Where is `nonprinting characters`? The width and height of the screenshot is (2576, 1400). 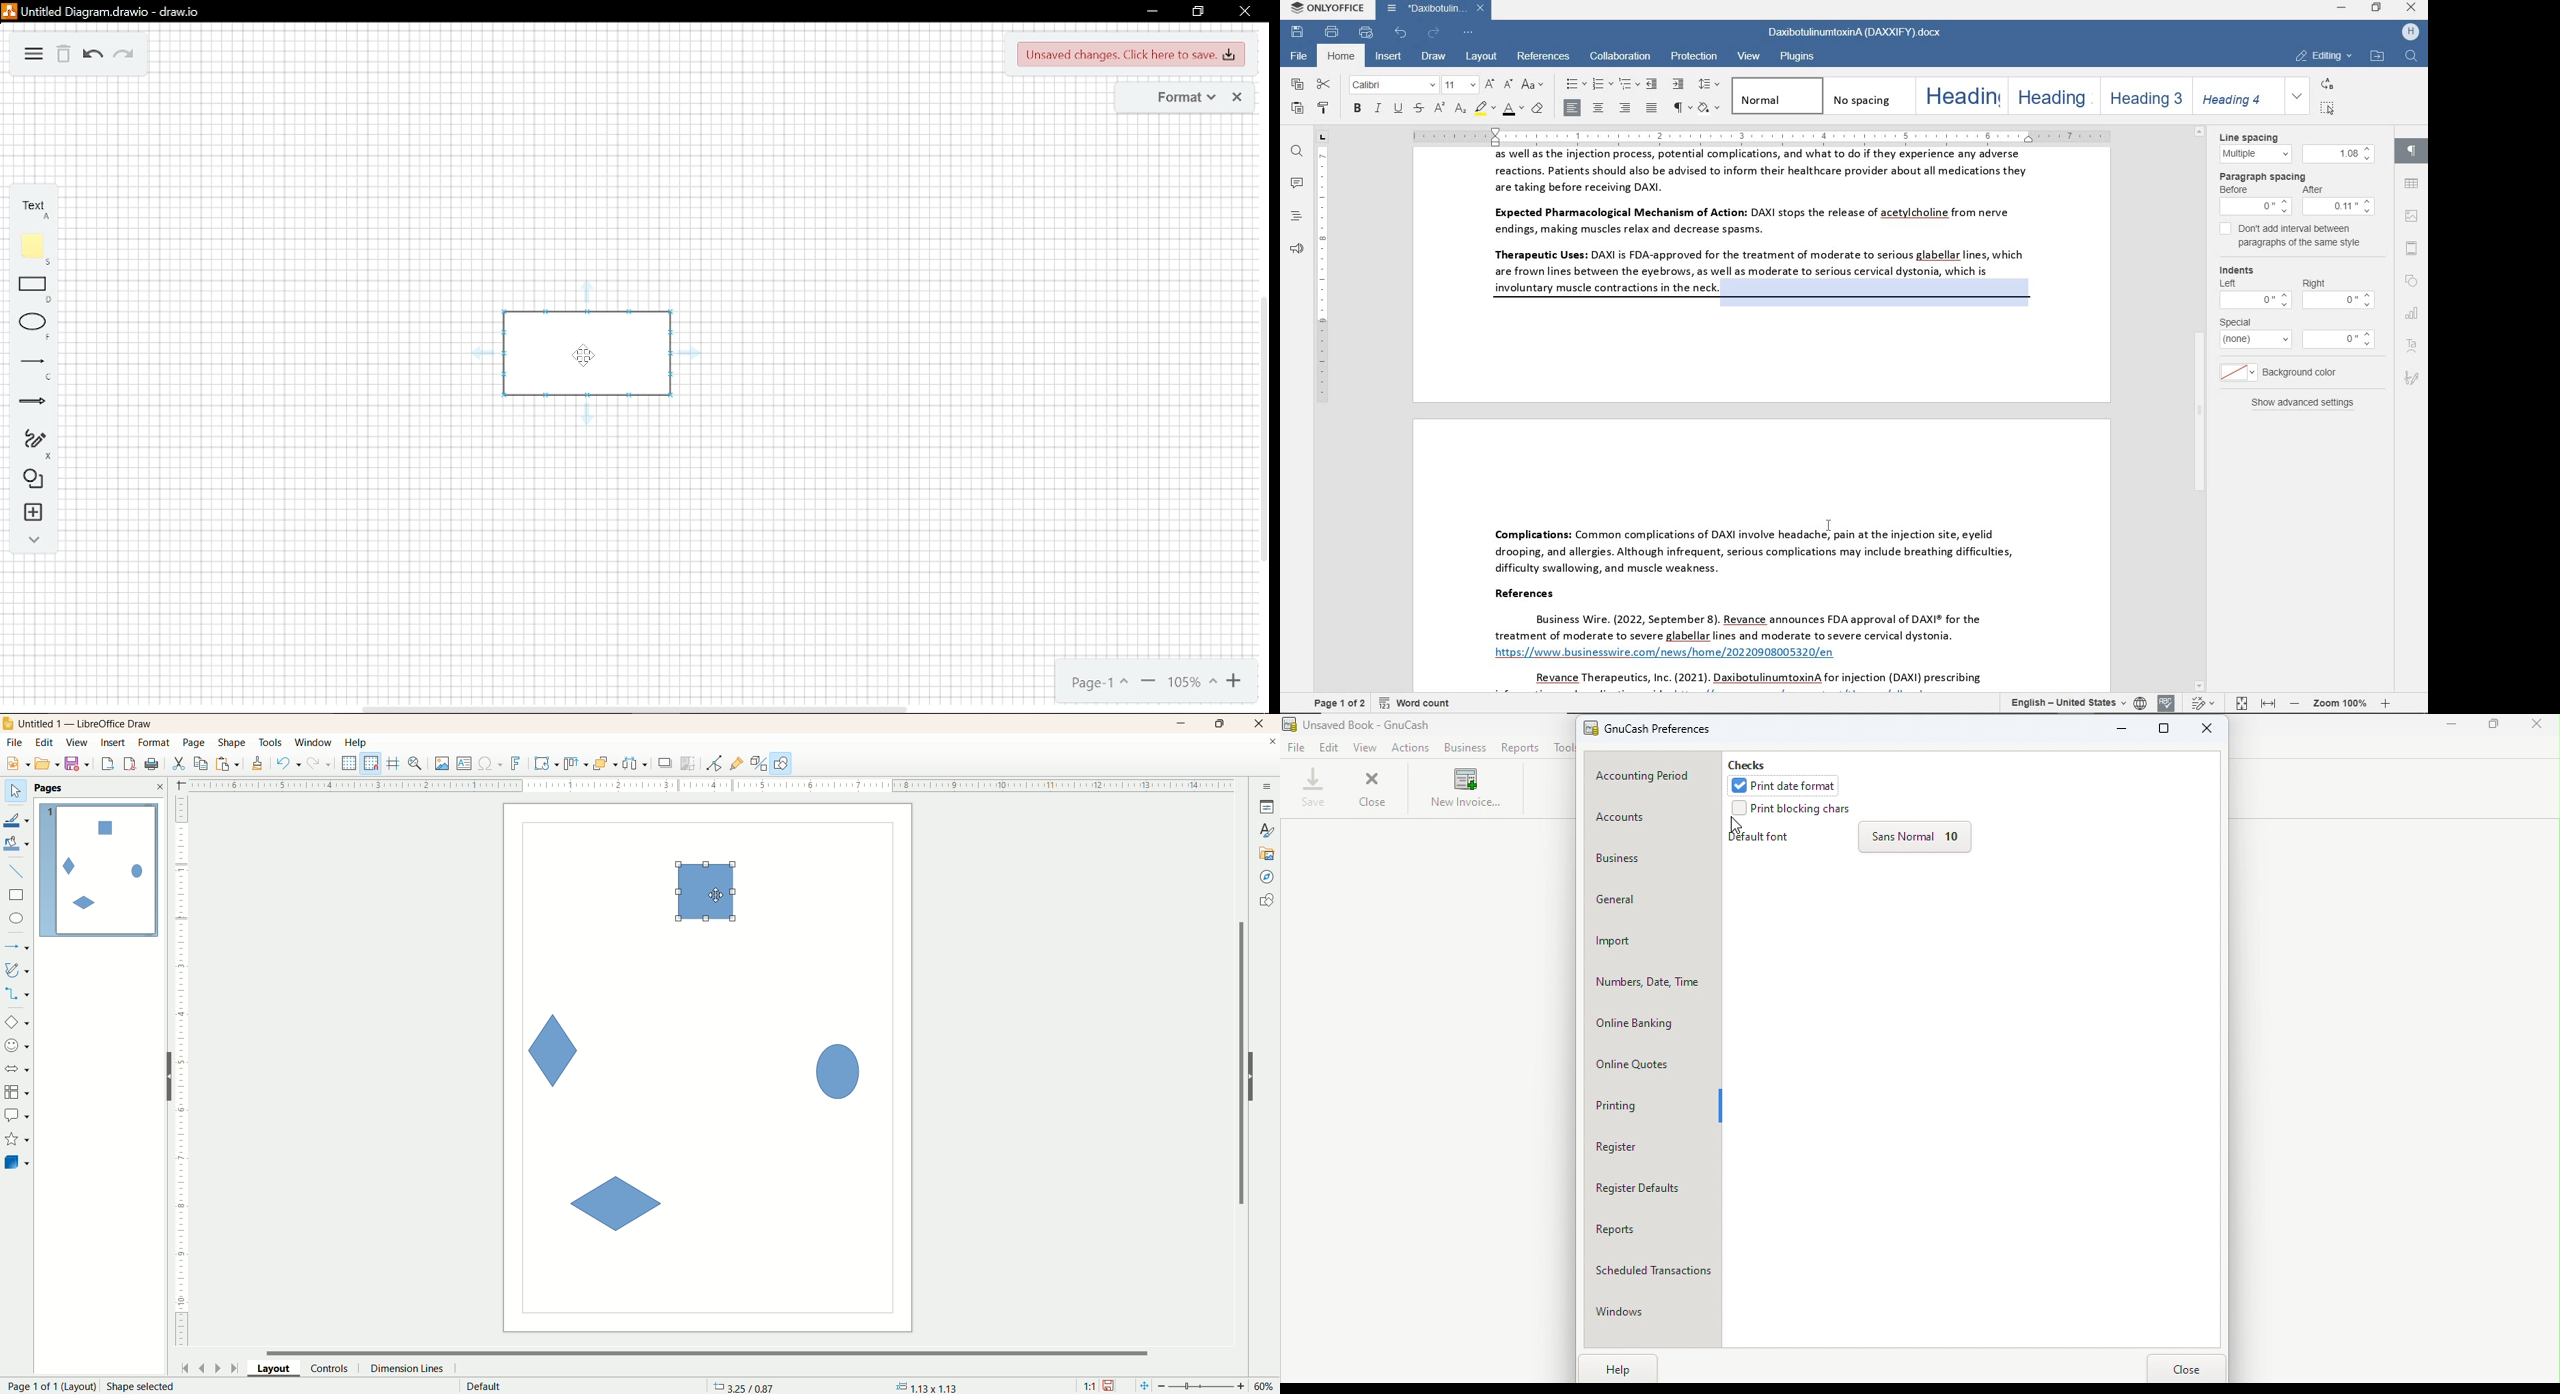
nonprinting characters is located at coordinates (1681, 108).